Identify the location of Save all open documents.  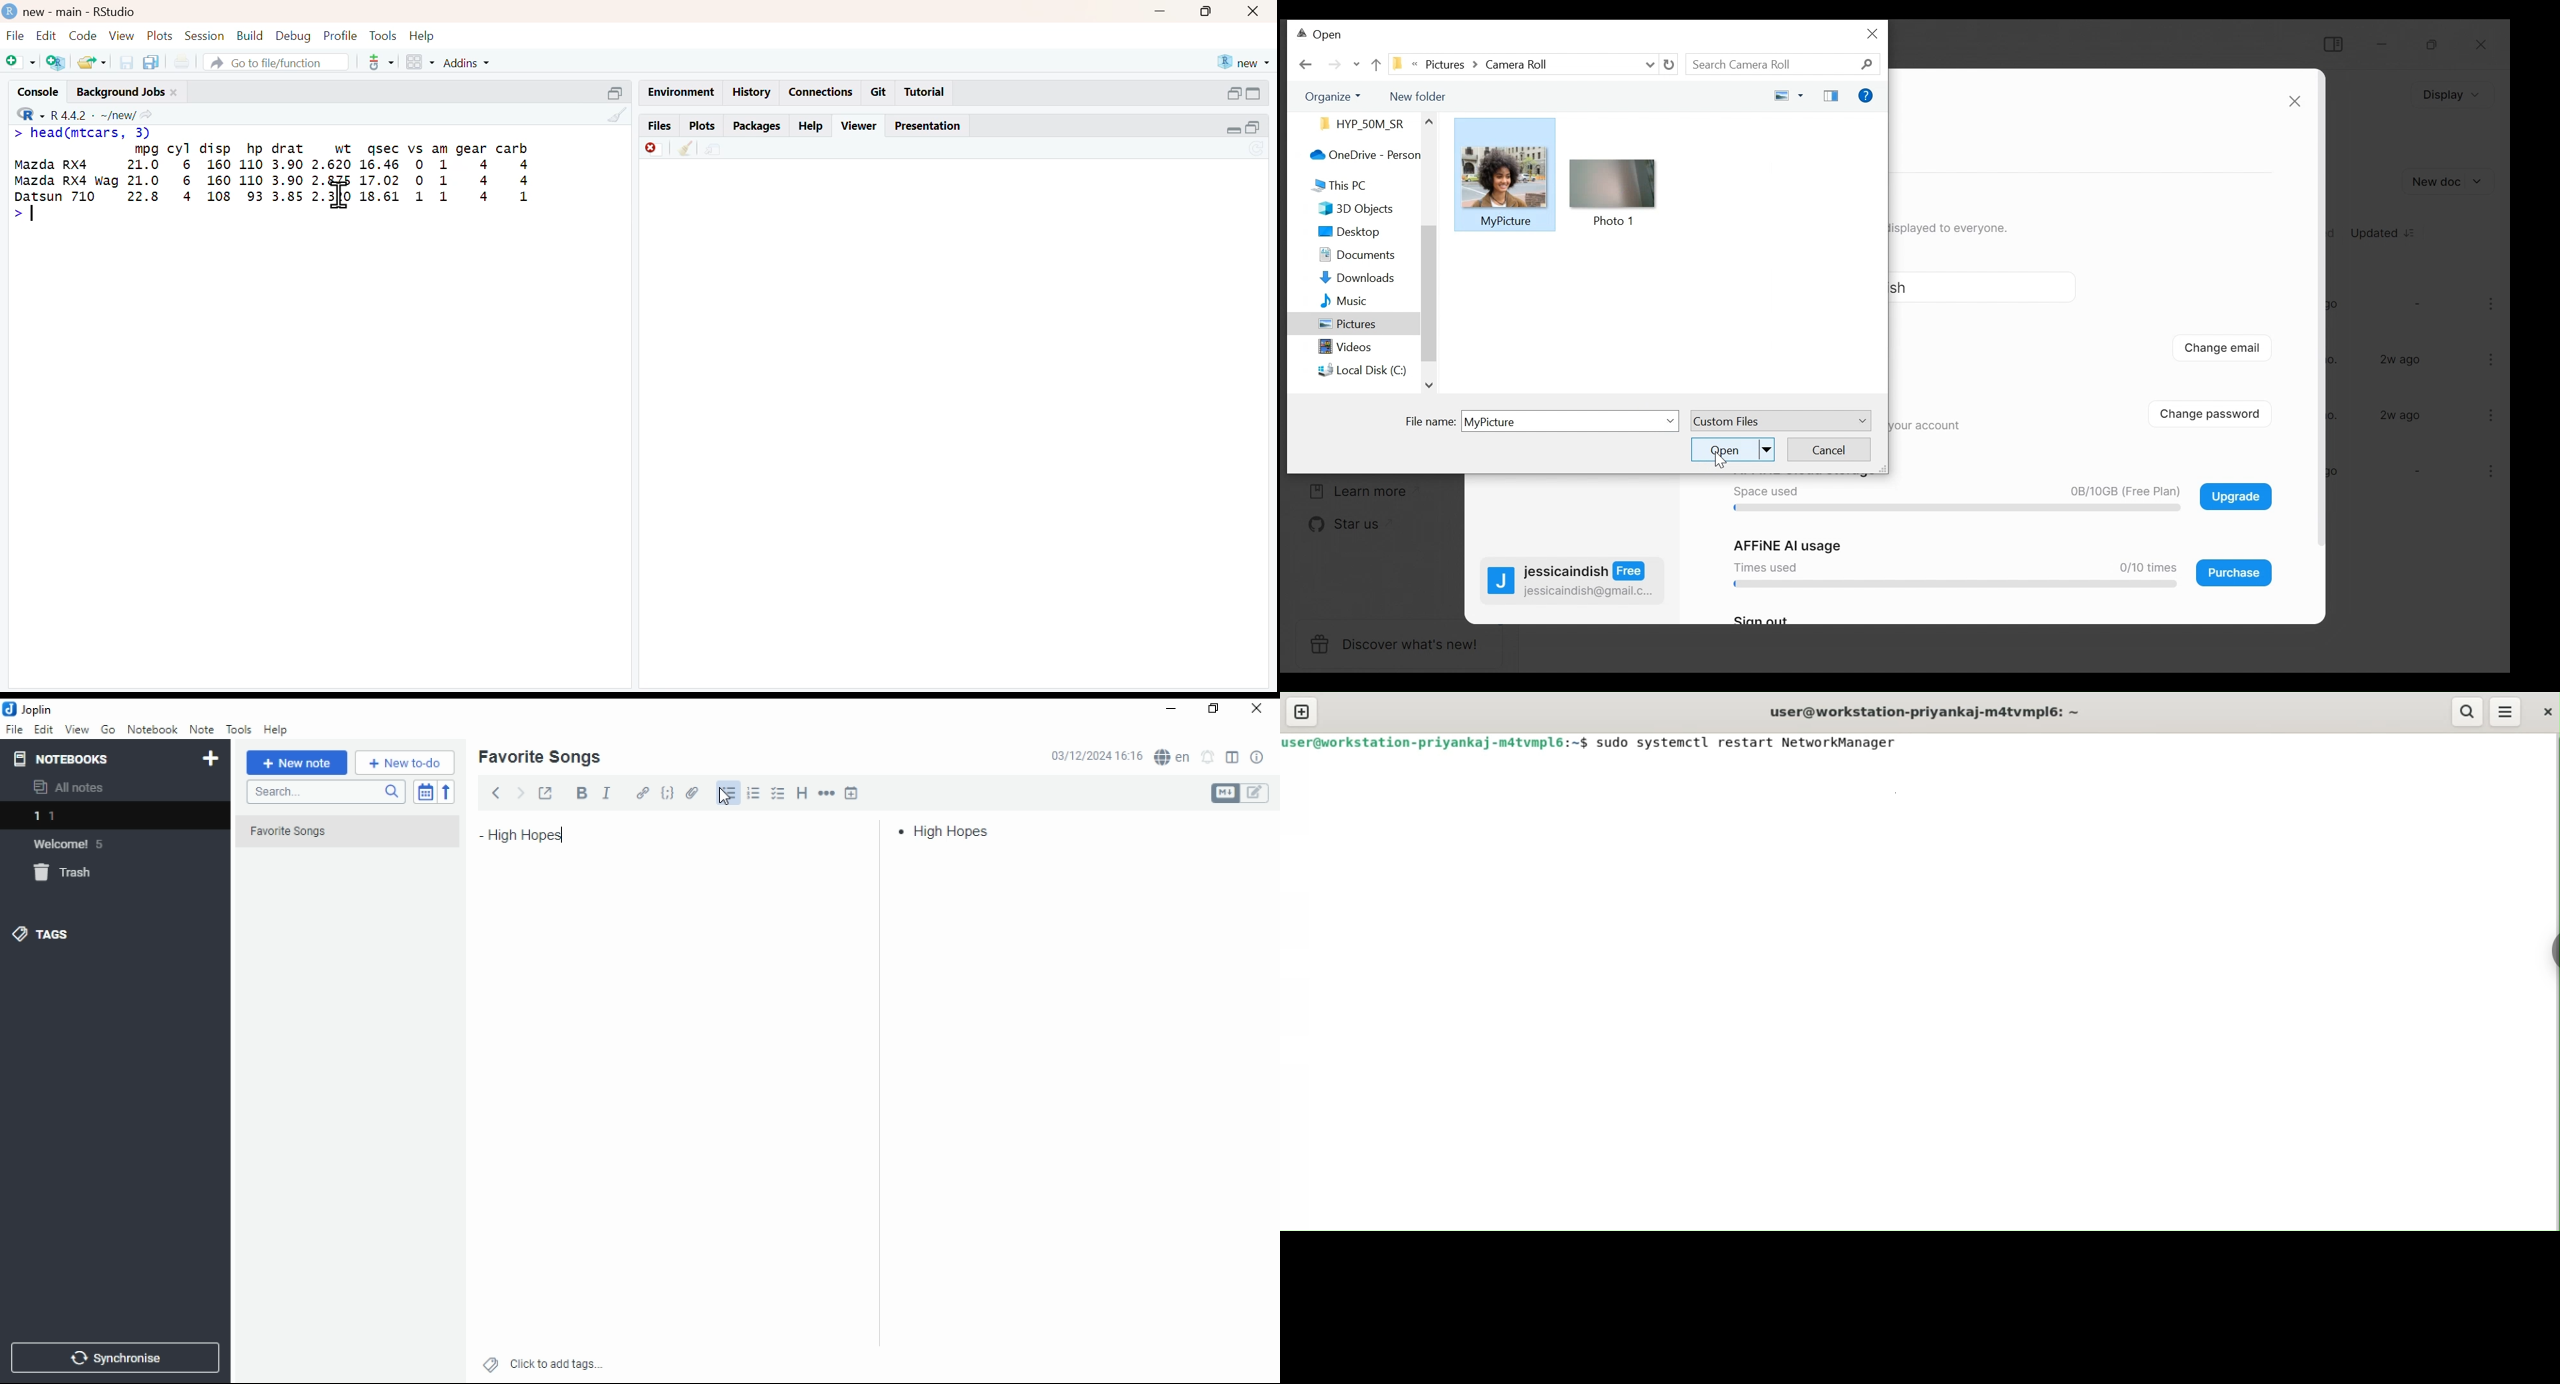
(151, 62).